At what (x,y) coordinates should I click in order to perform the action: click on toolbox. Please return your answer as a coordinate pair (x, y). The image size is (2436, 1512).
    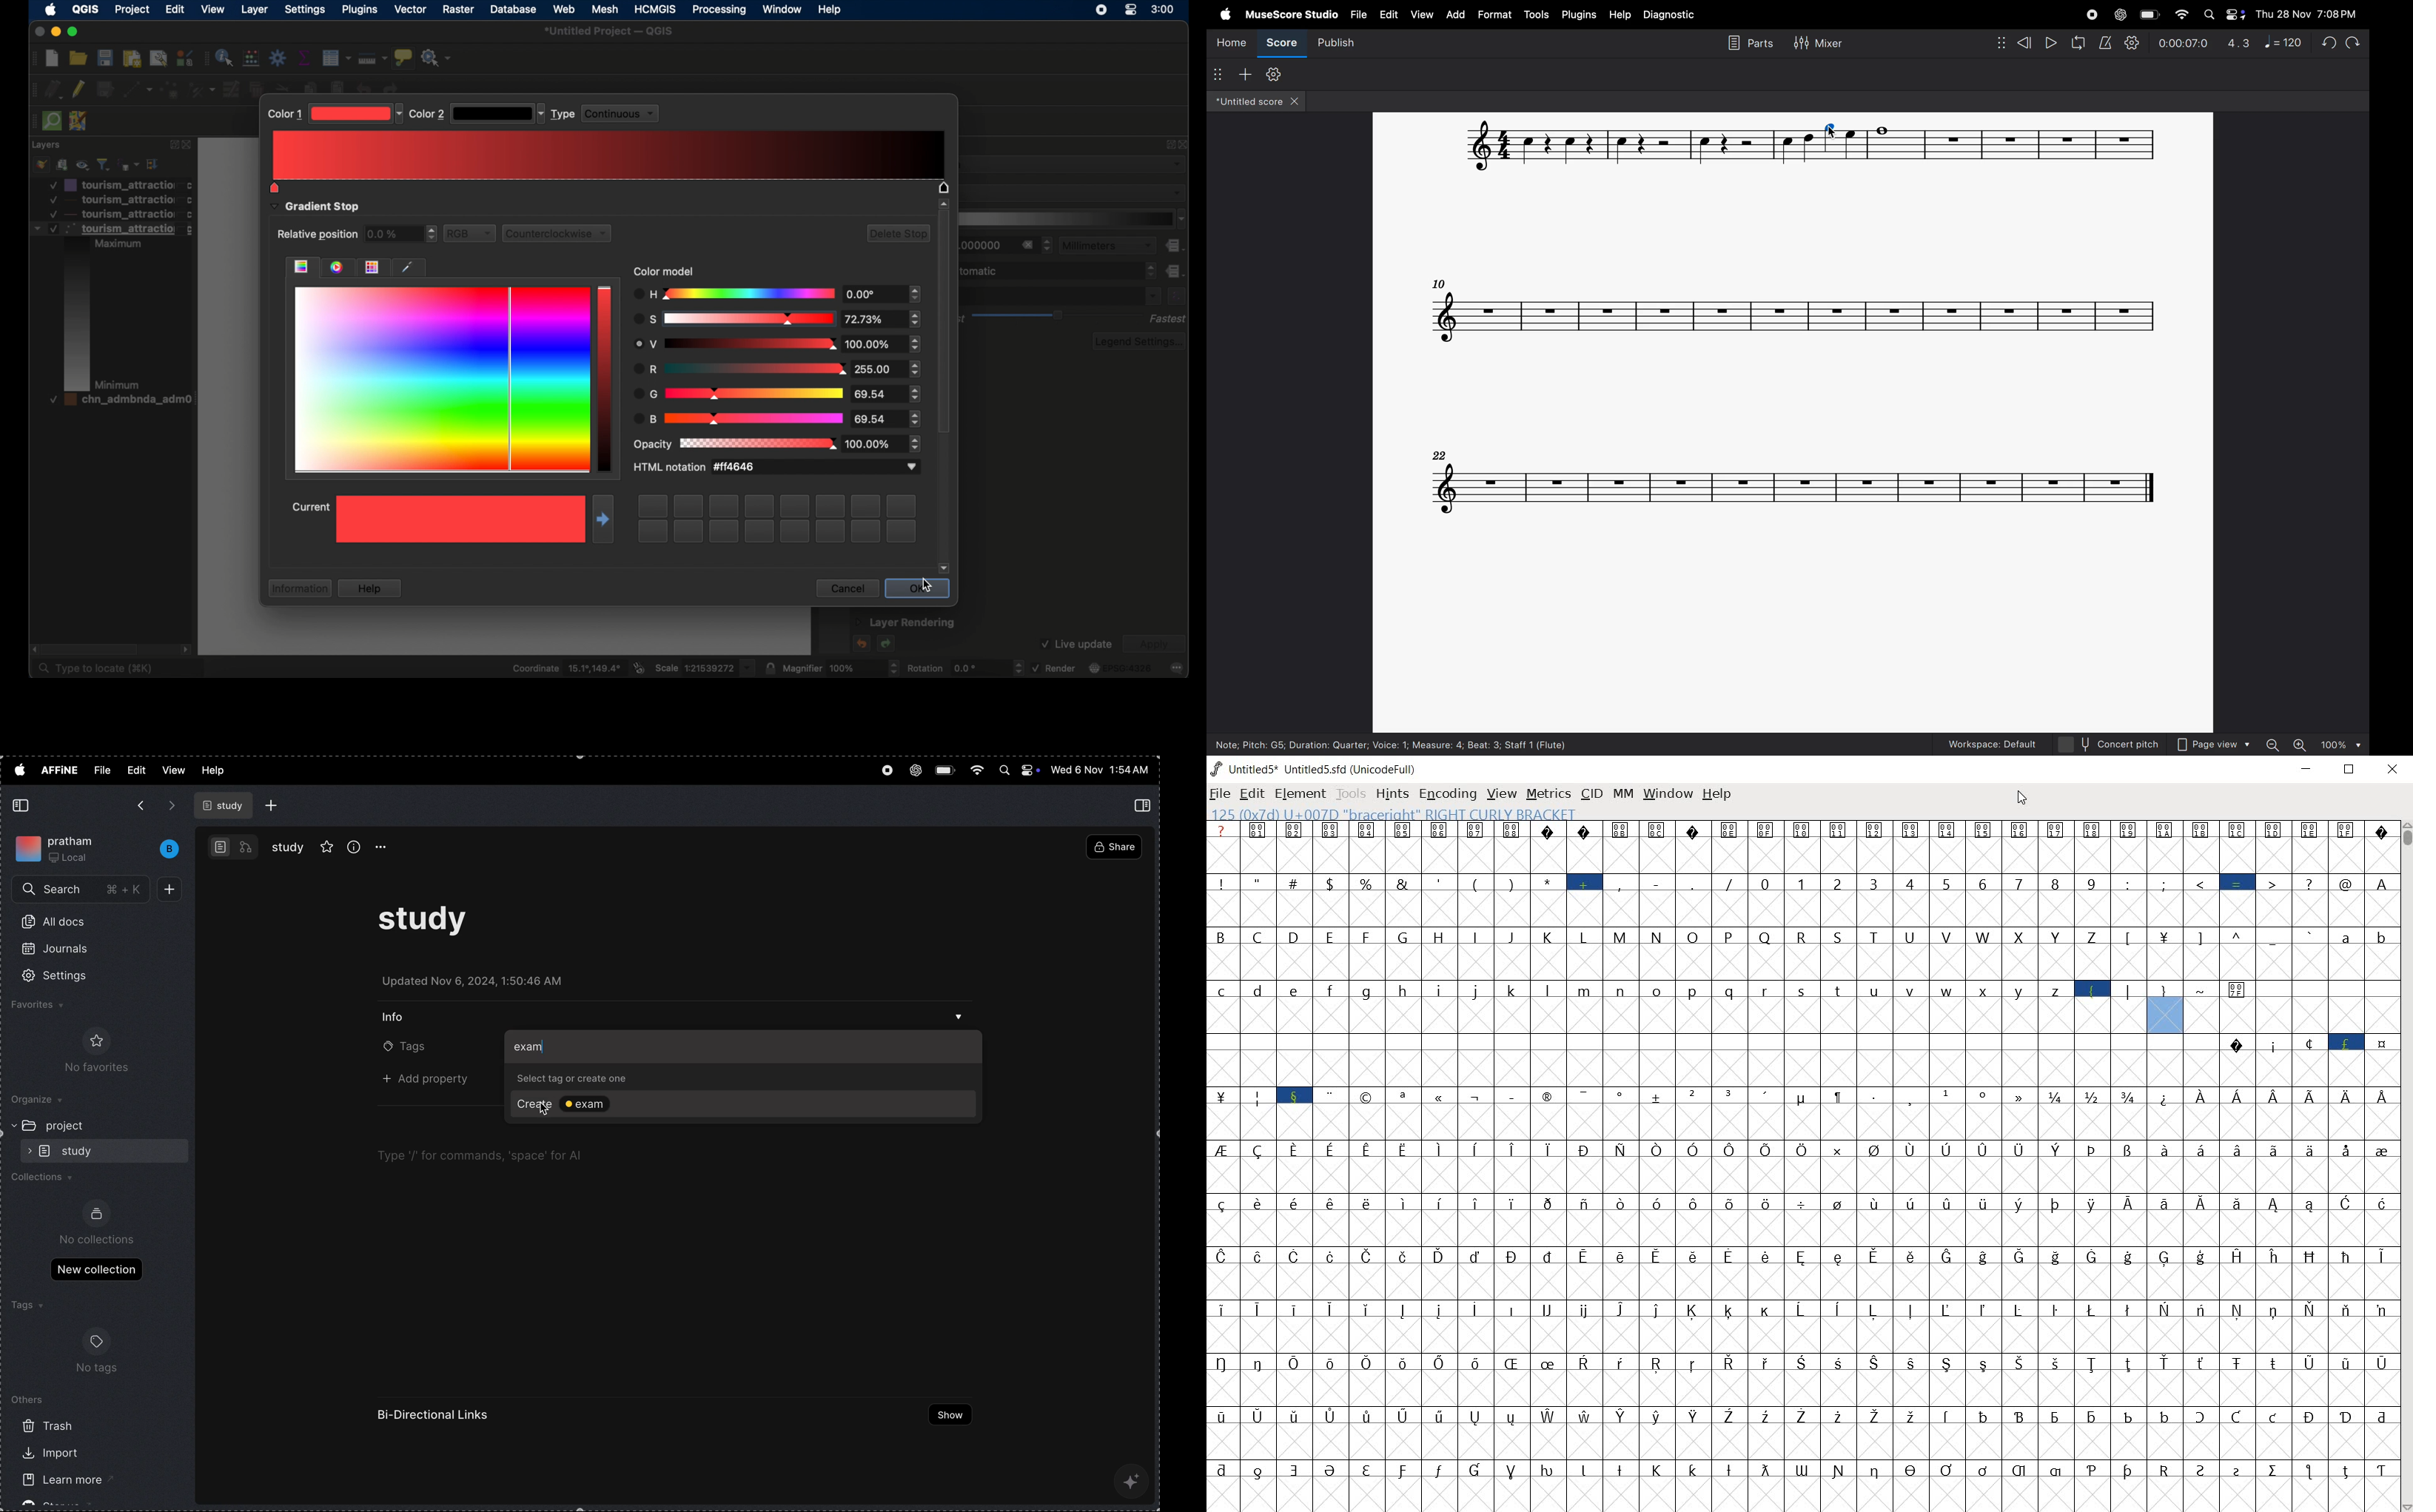
    Looking at the image, I should click on (278, 58).